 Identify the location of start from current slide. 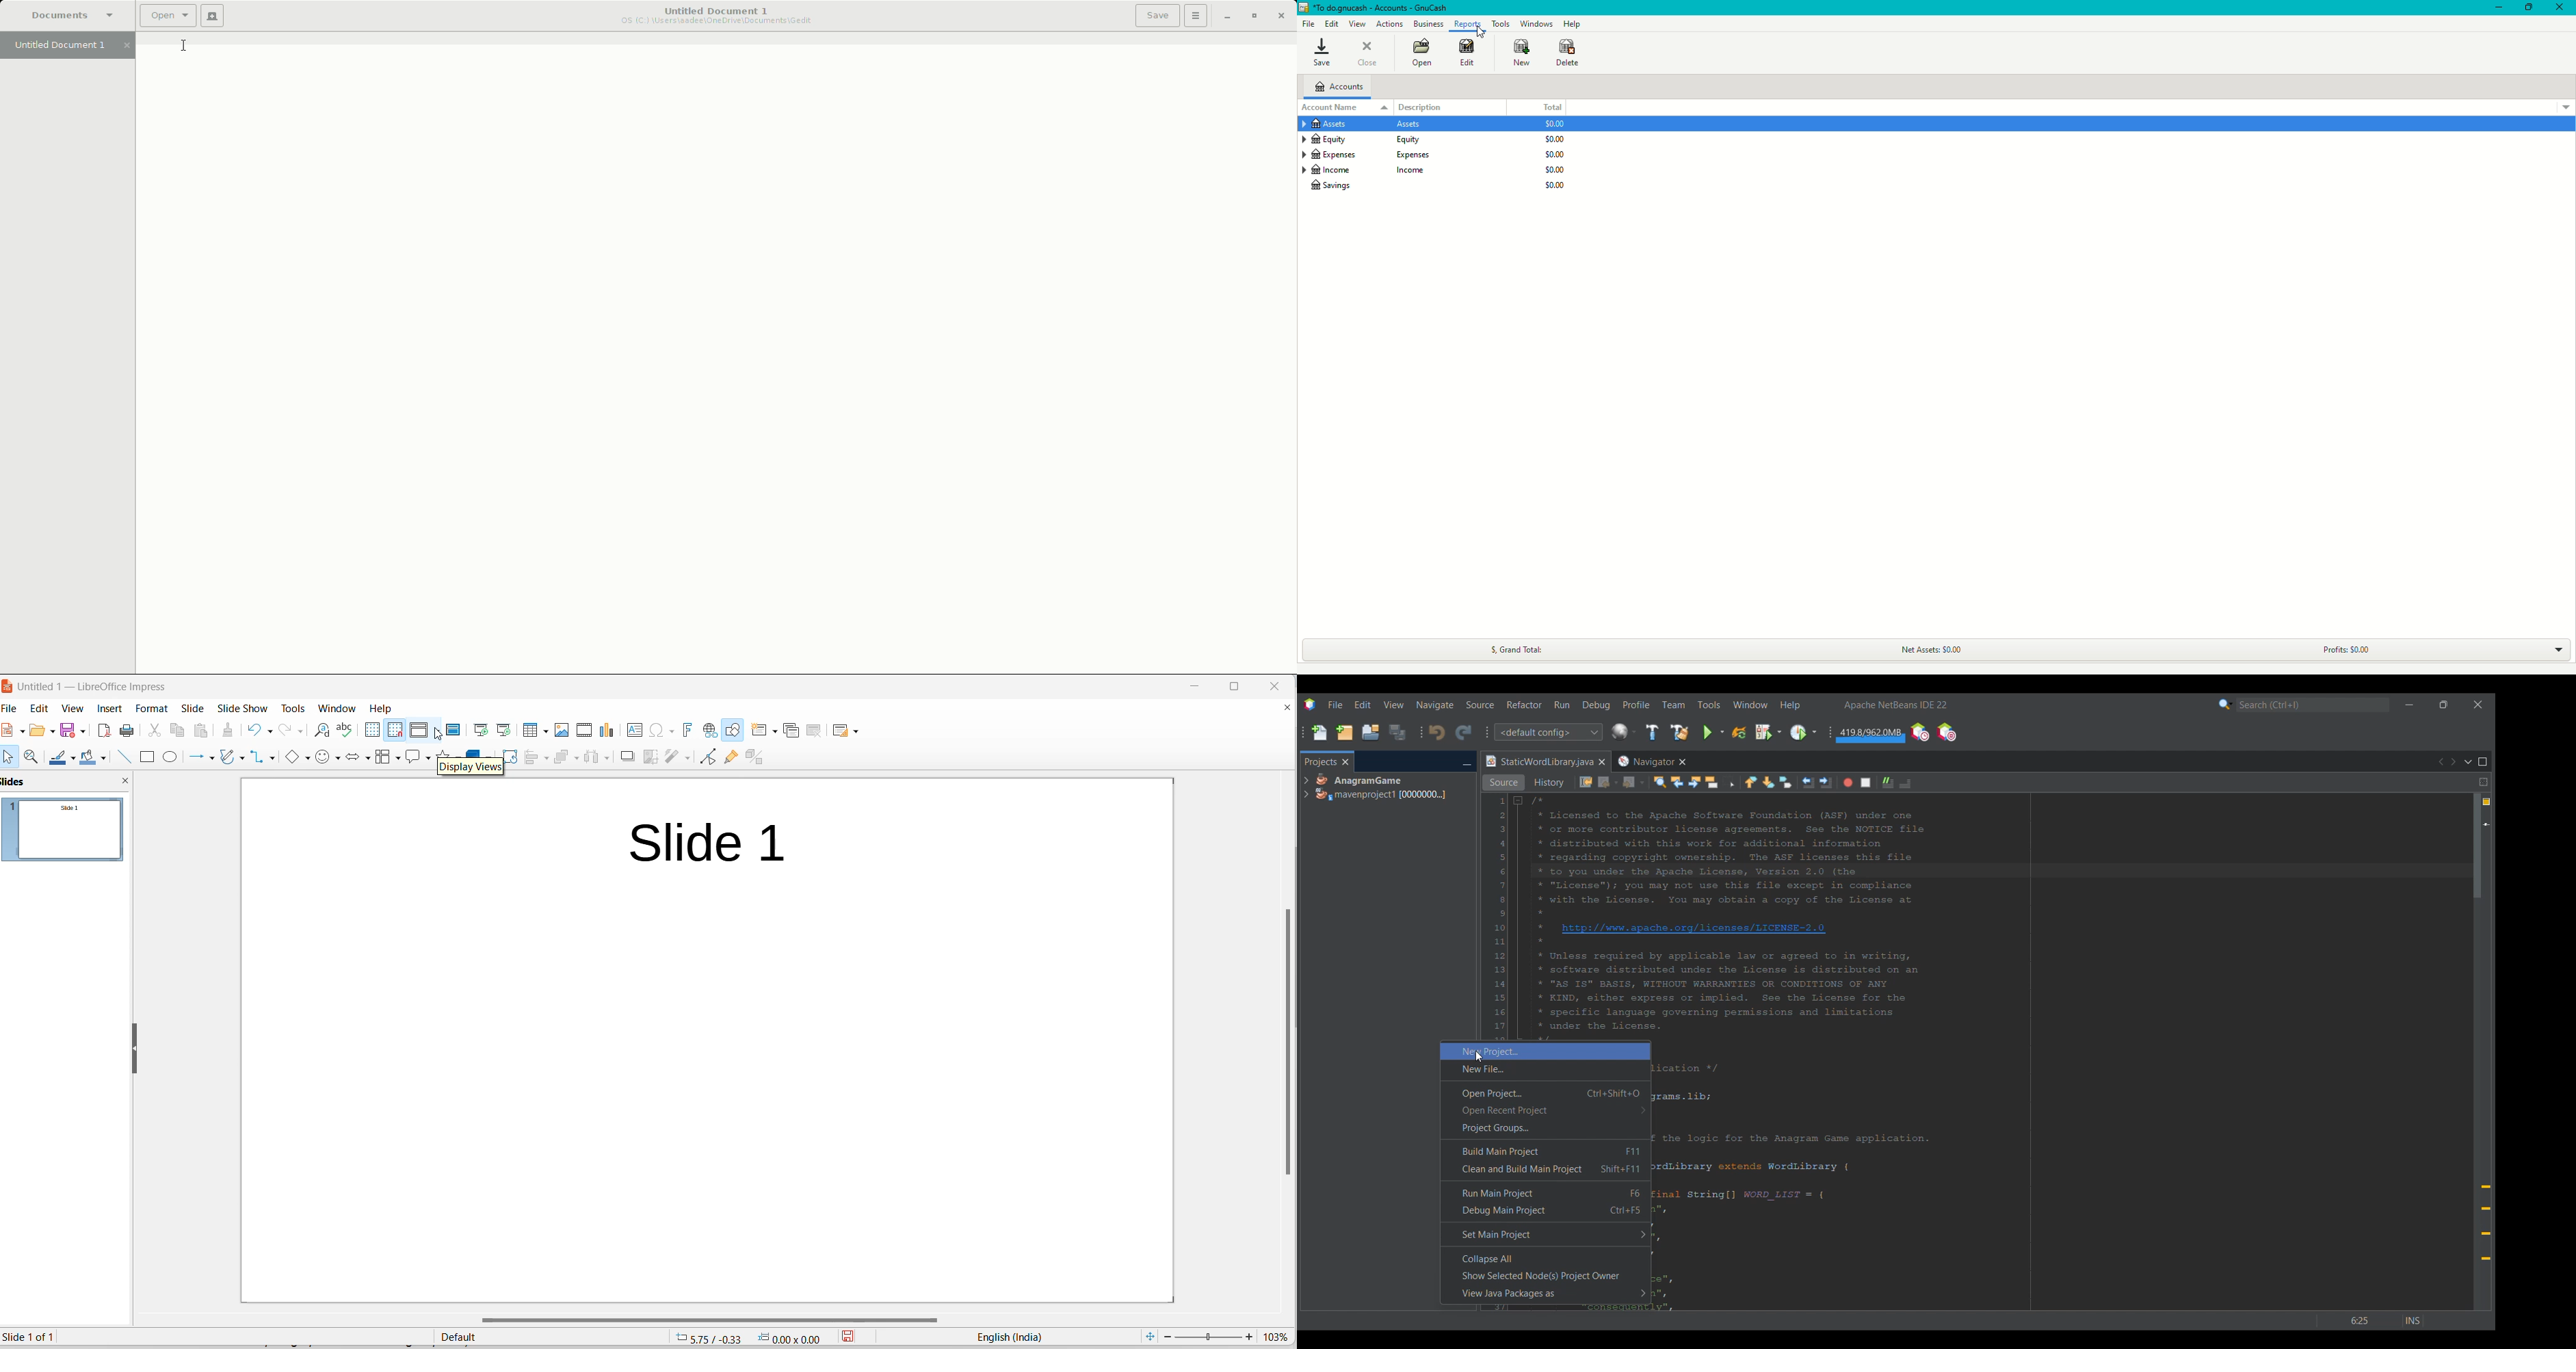
(503, 729).